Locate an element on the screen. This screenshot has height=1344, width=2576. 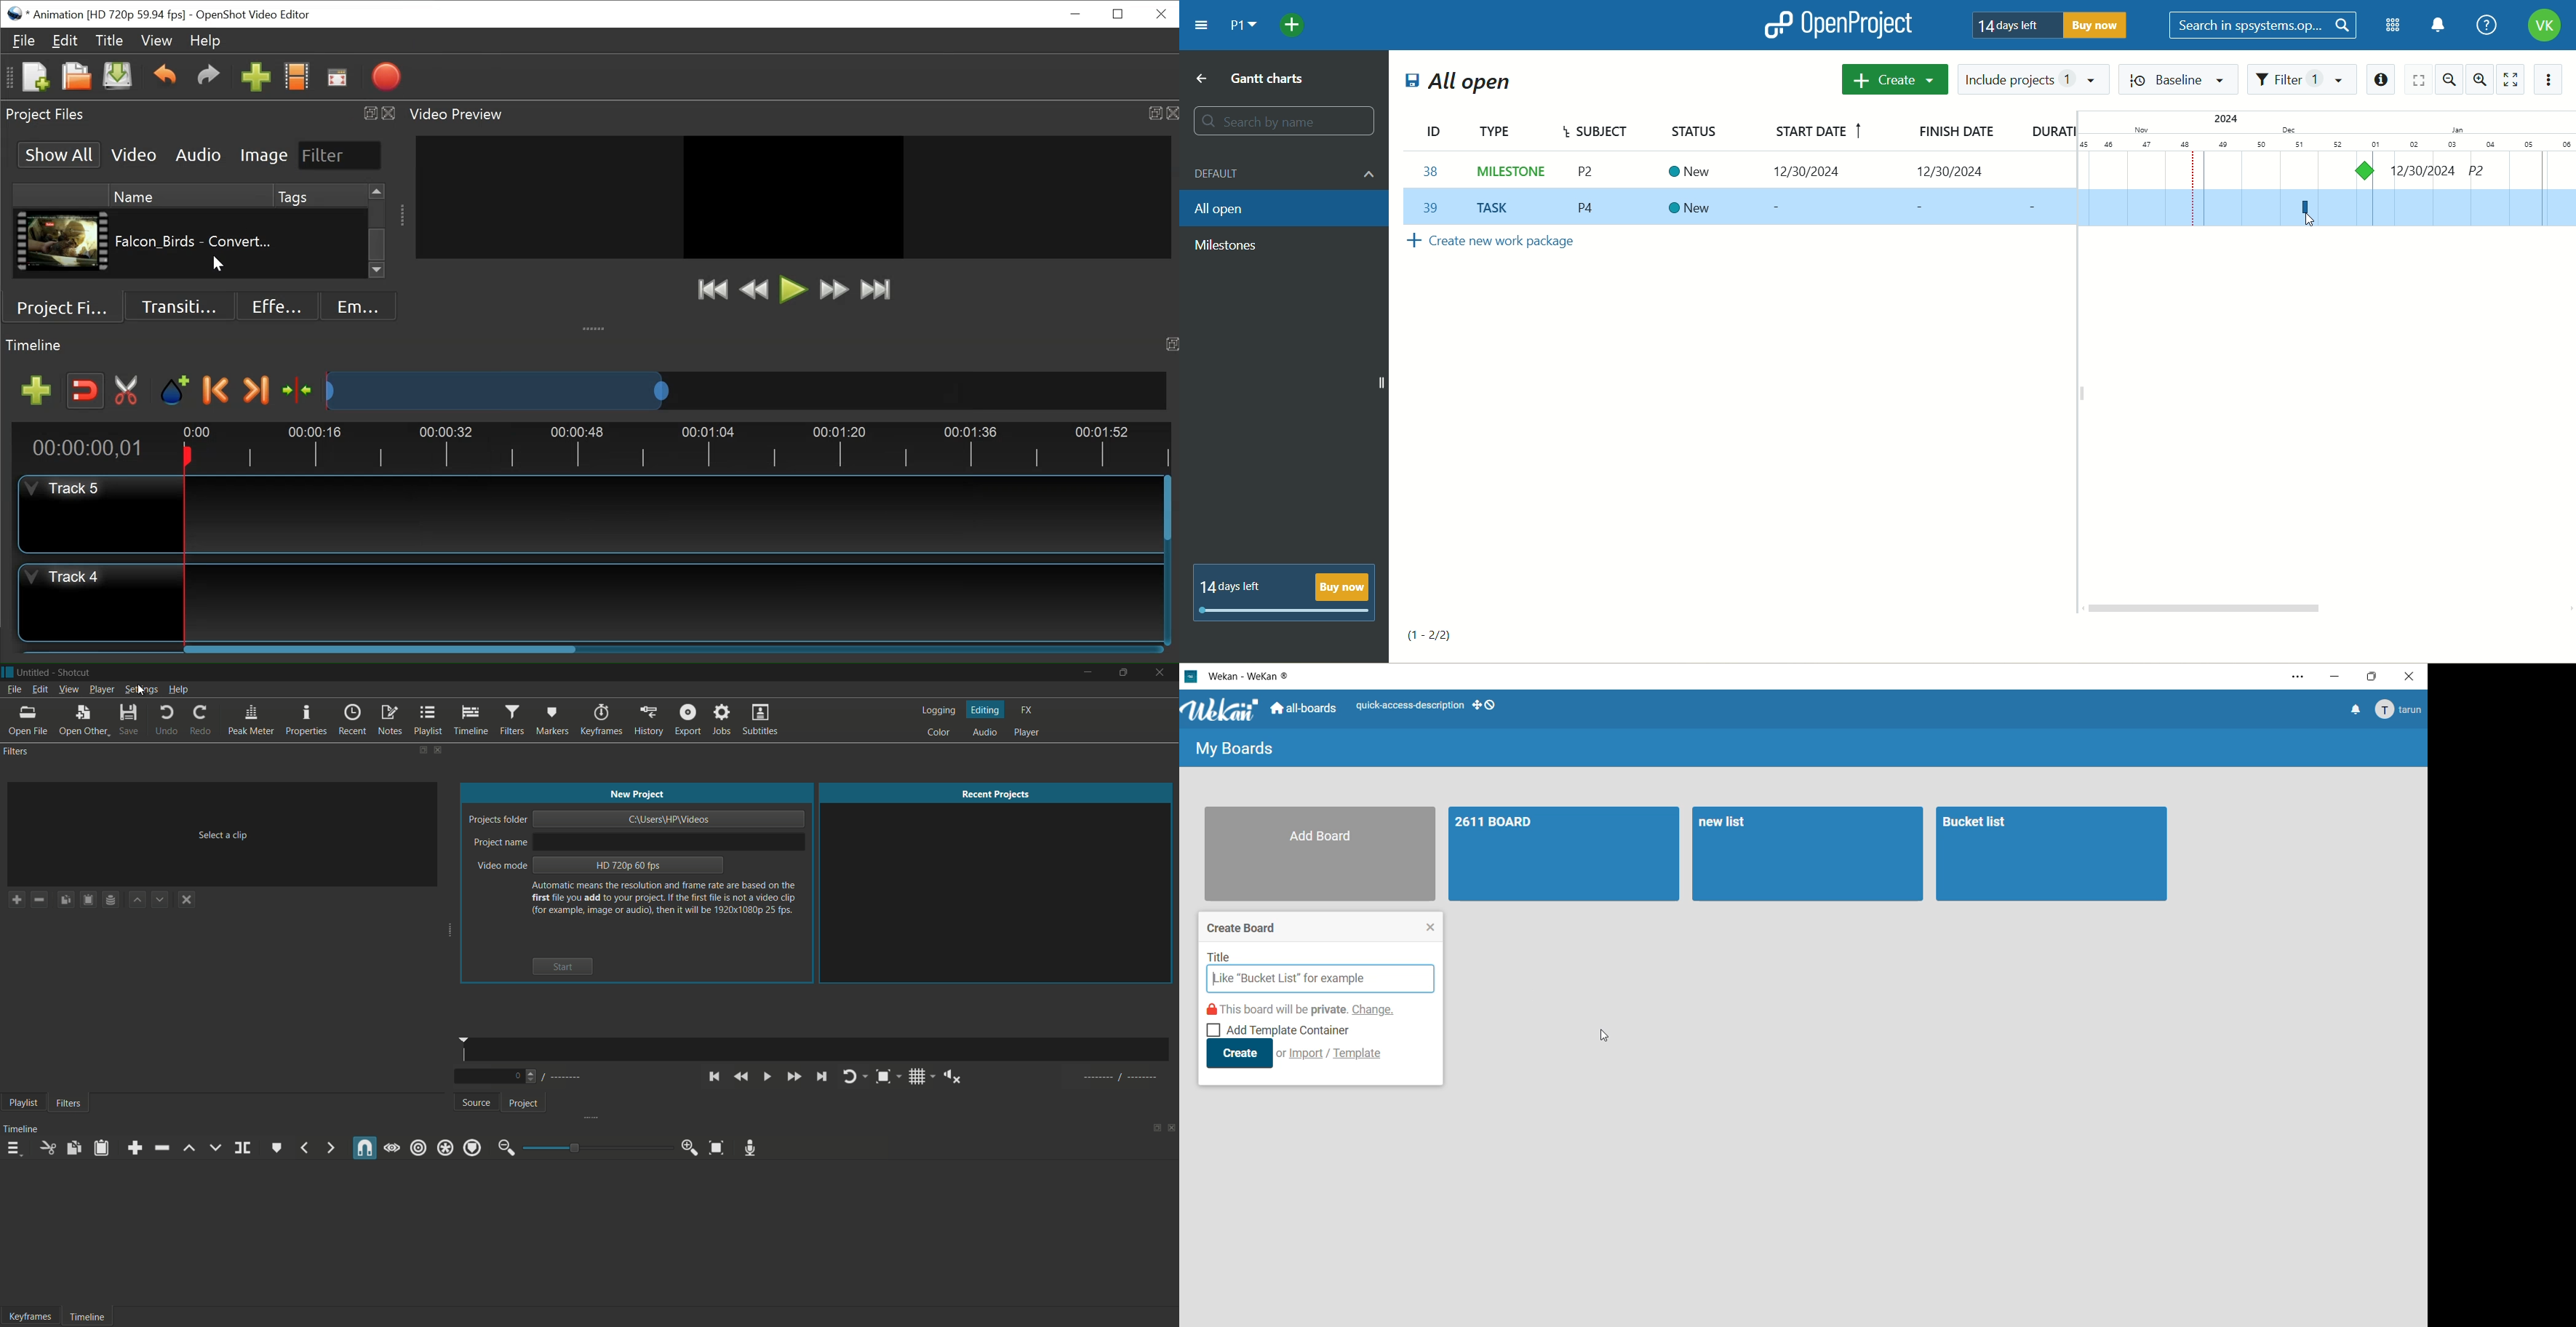
Filter is located at coordinates (341, 156).